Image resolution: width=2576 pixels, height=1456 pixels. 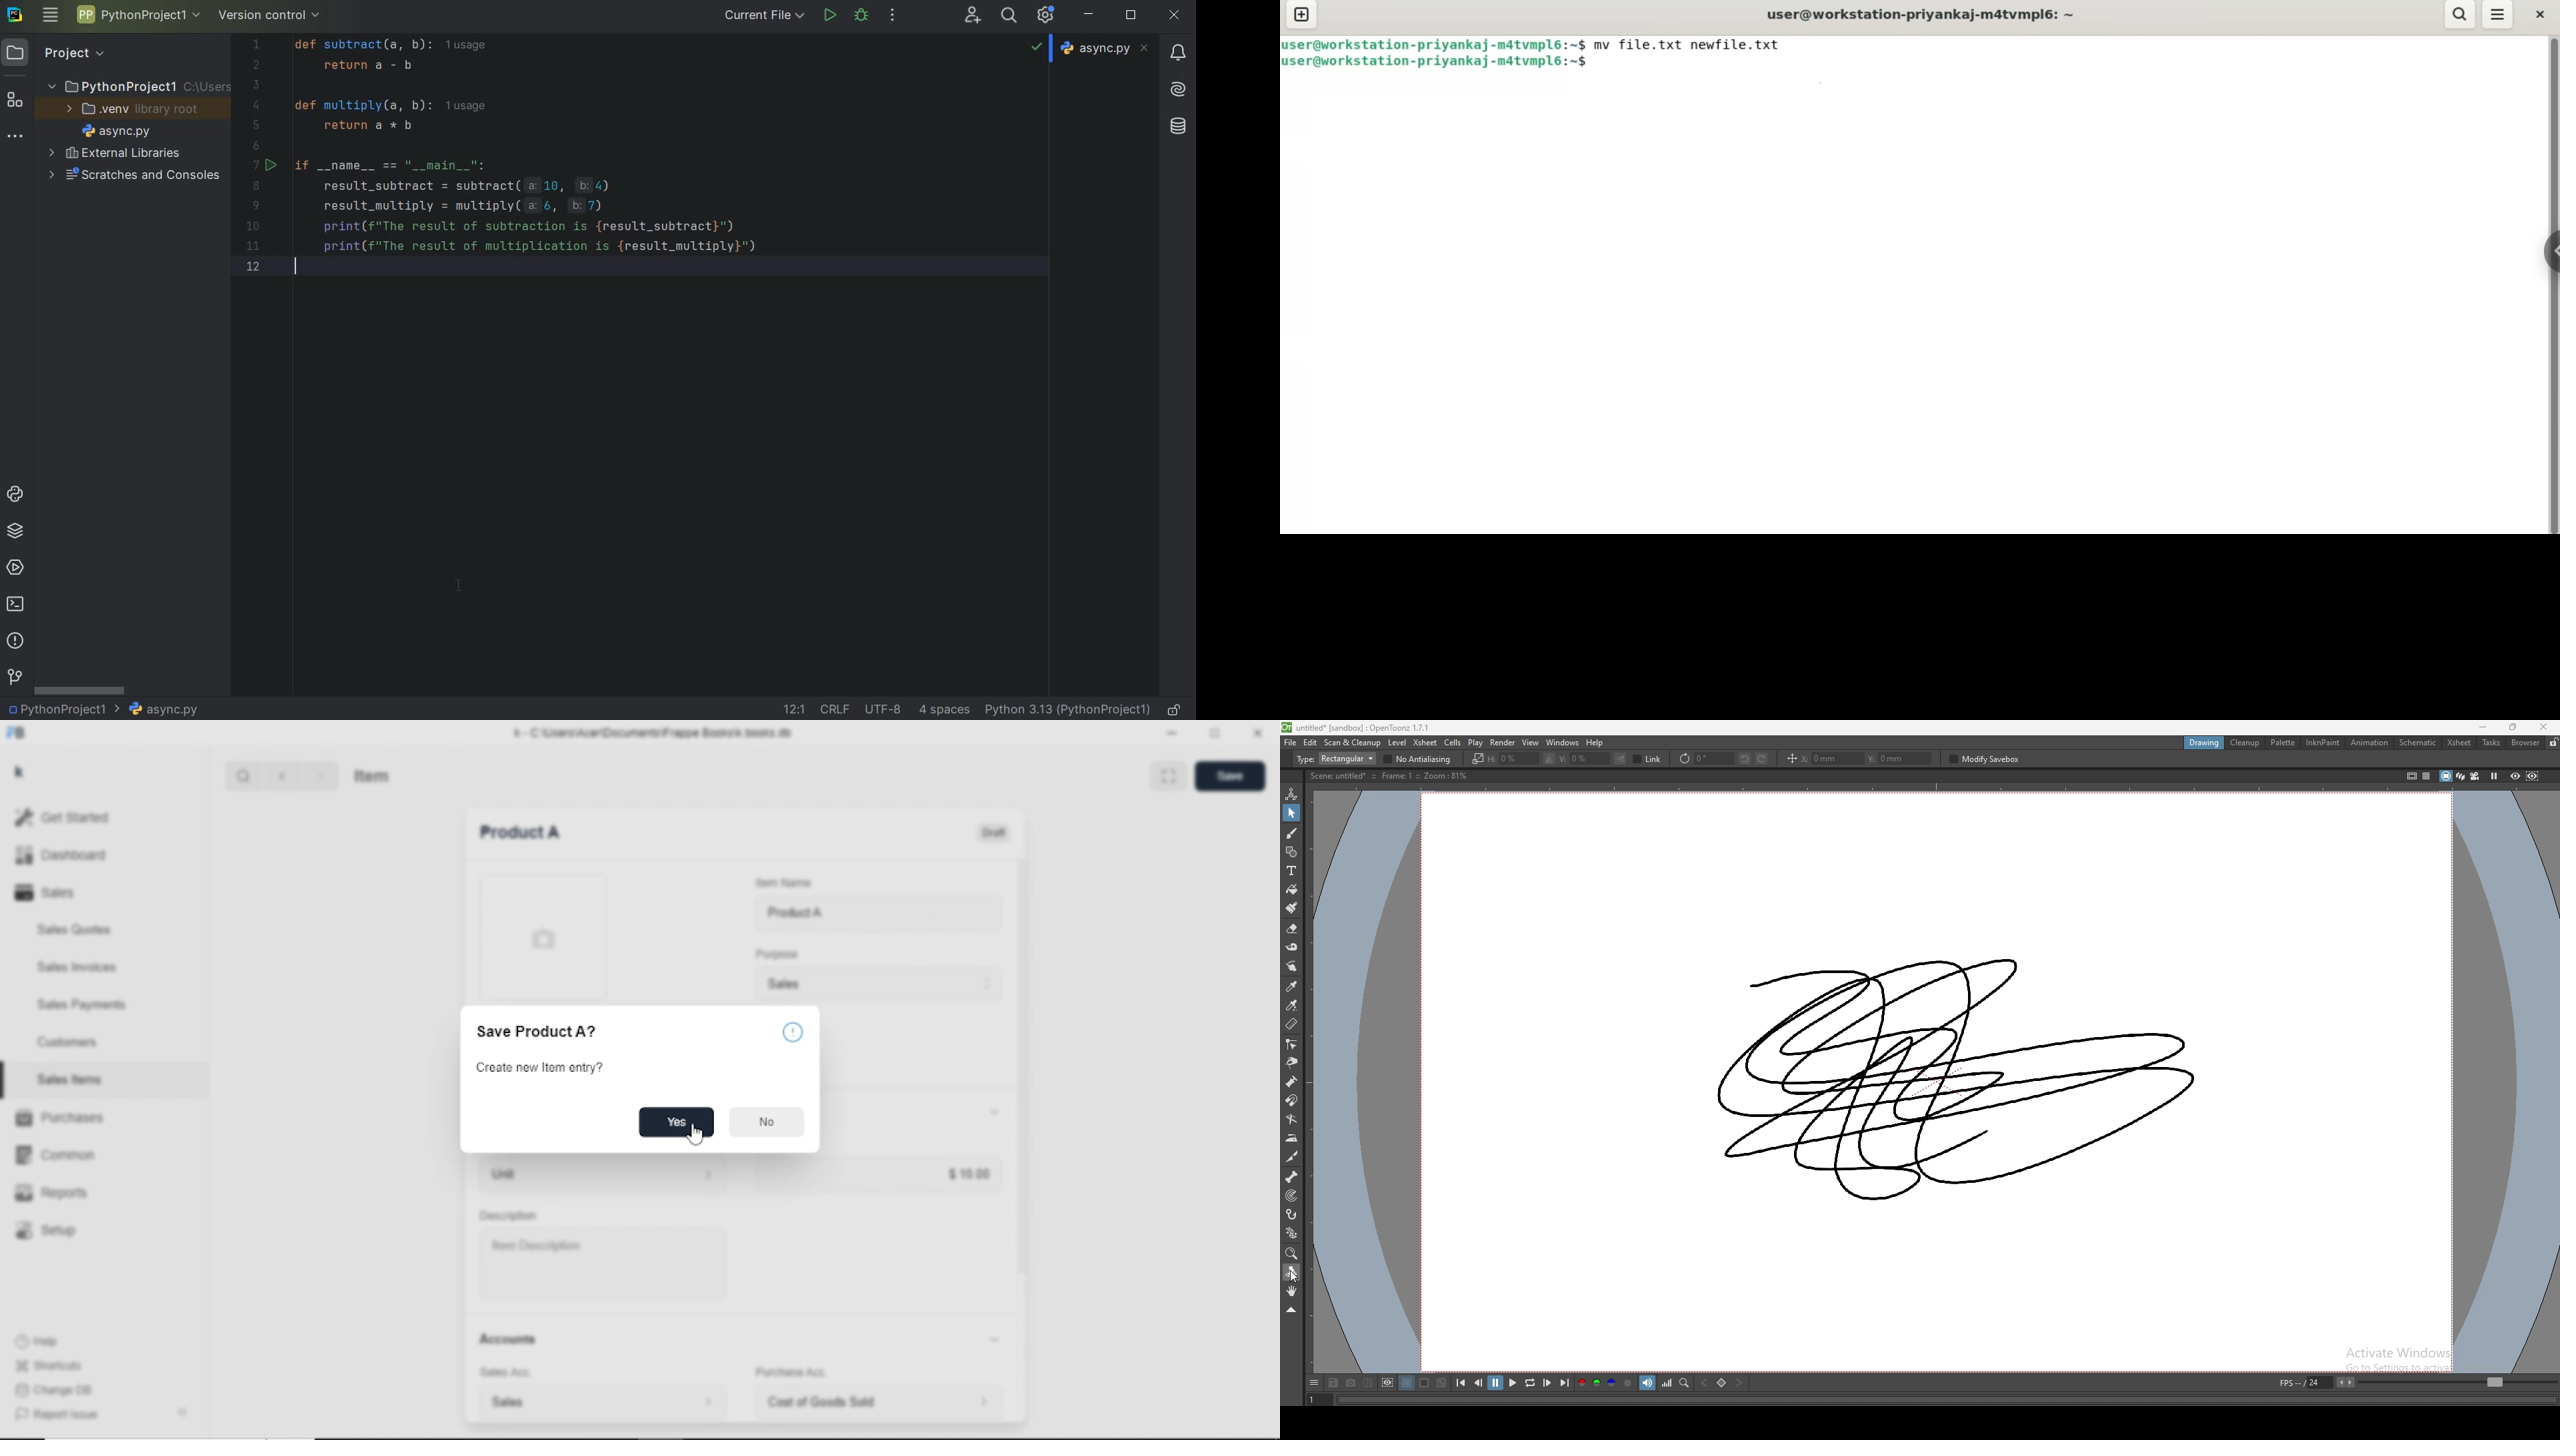 What do you see at coordinates (52, 1192) in the screenshot?
I see `Reports` at bounding box center [52, 1192].